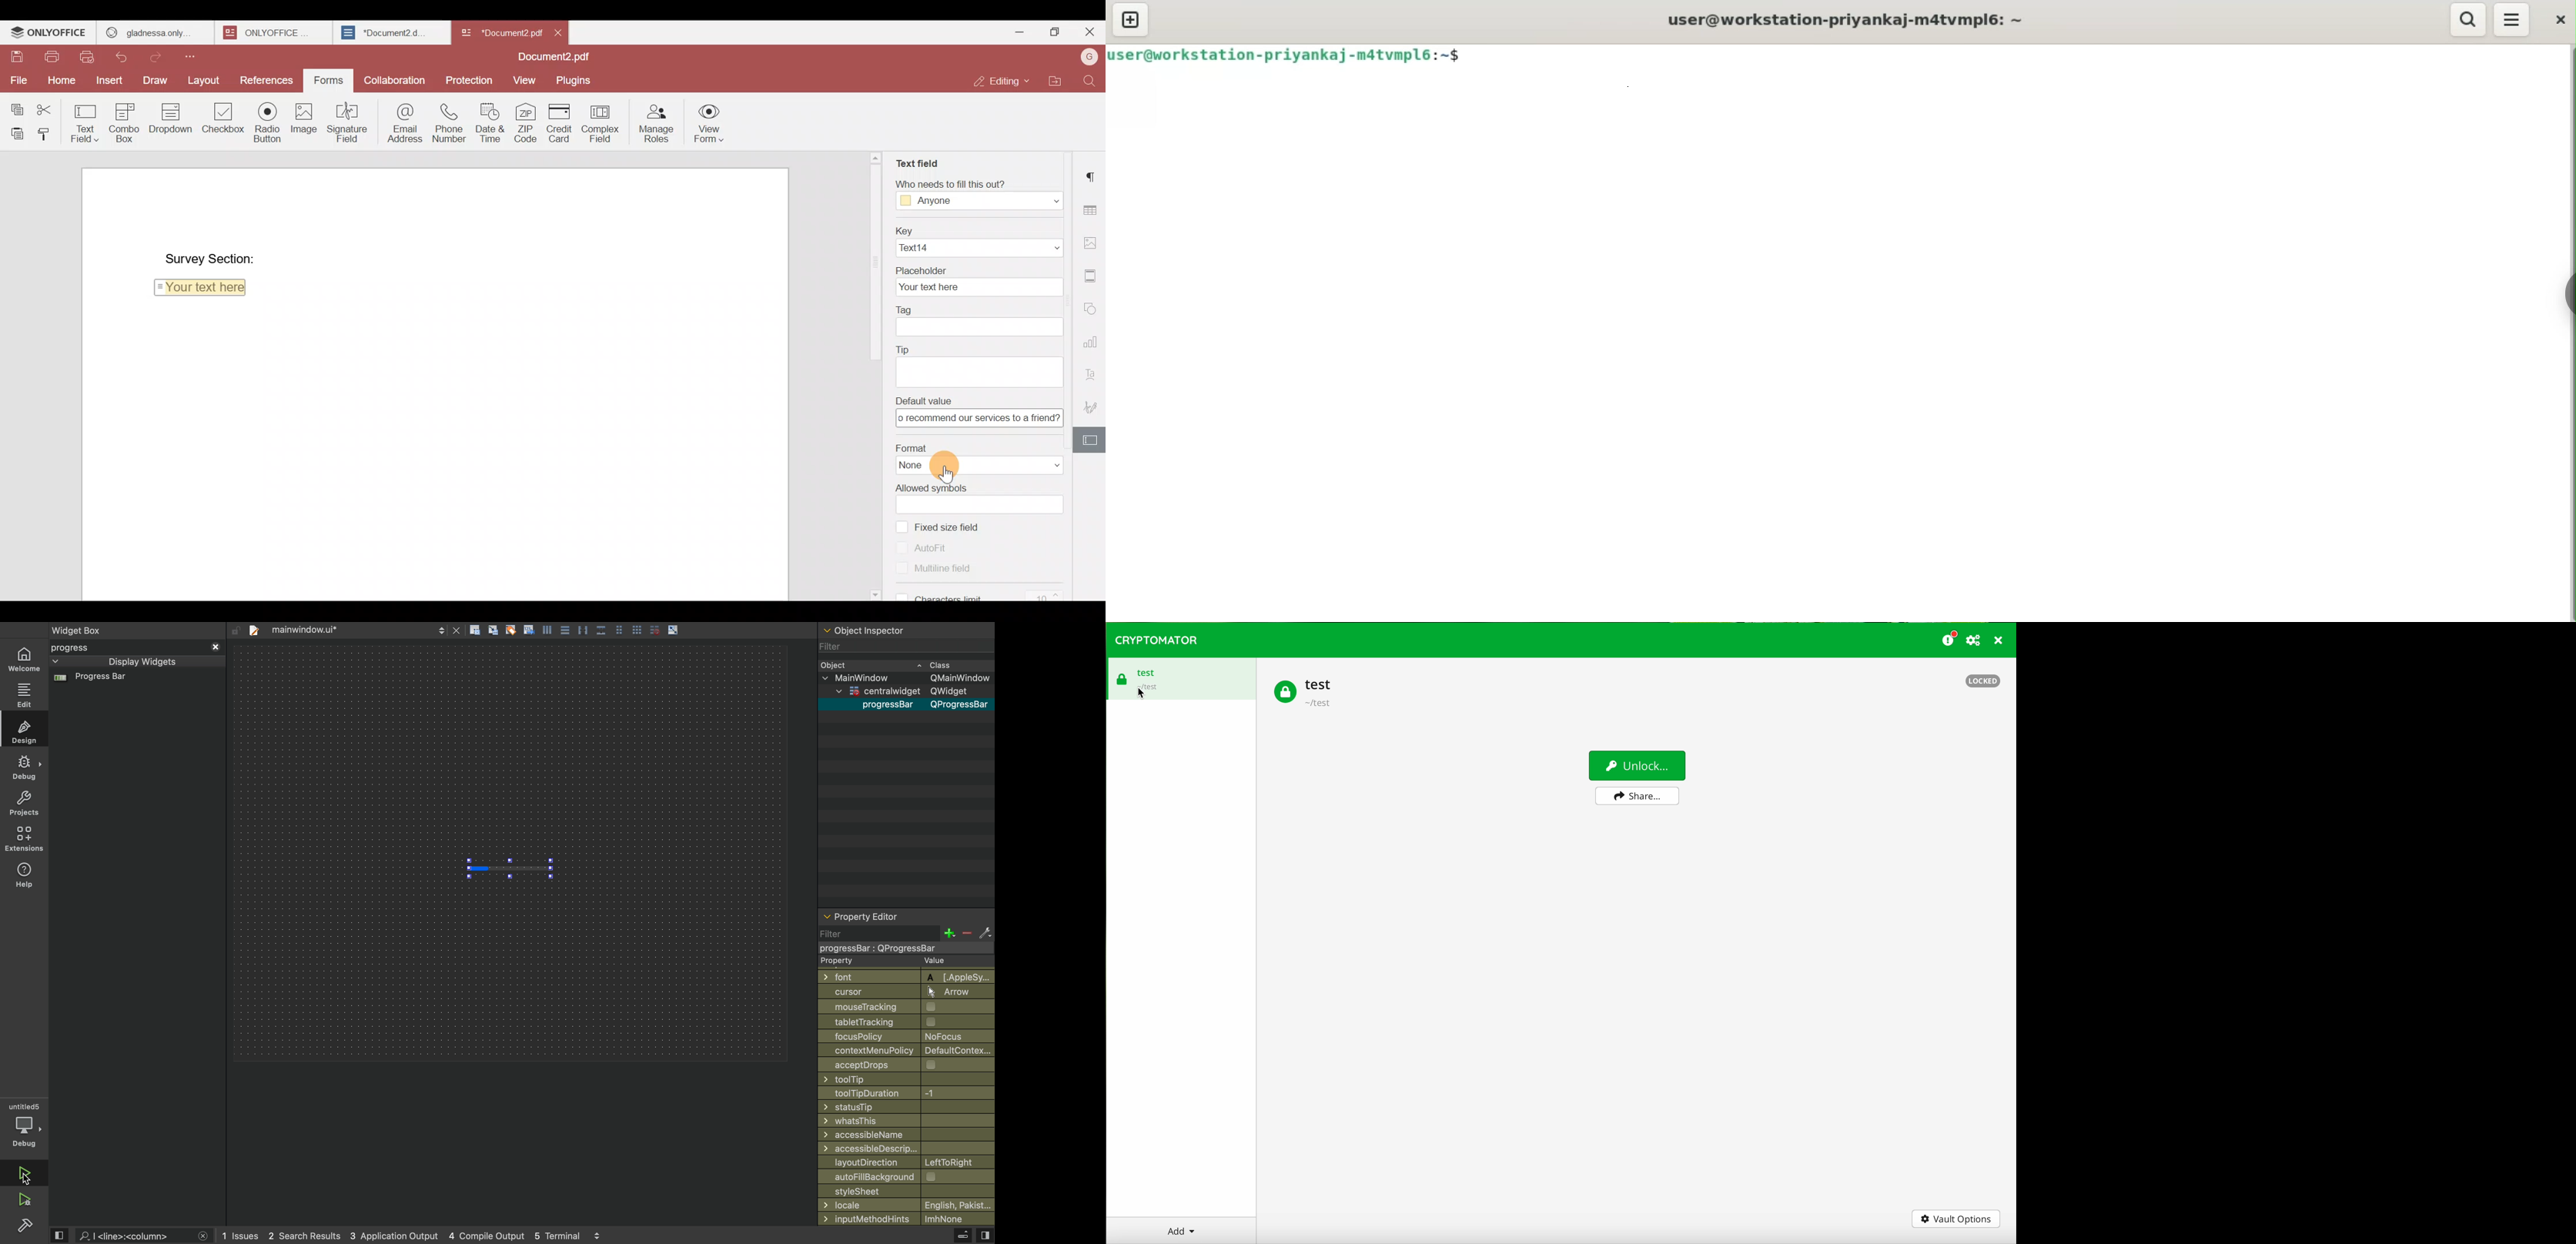 The height and width of the screenshot is (1260, 2576). I want to click on Survey Section:, so click(210, 254).